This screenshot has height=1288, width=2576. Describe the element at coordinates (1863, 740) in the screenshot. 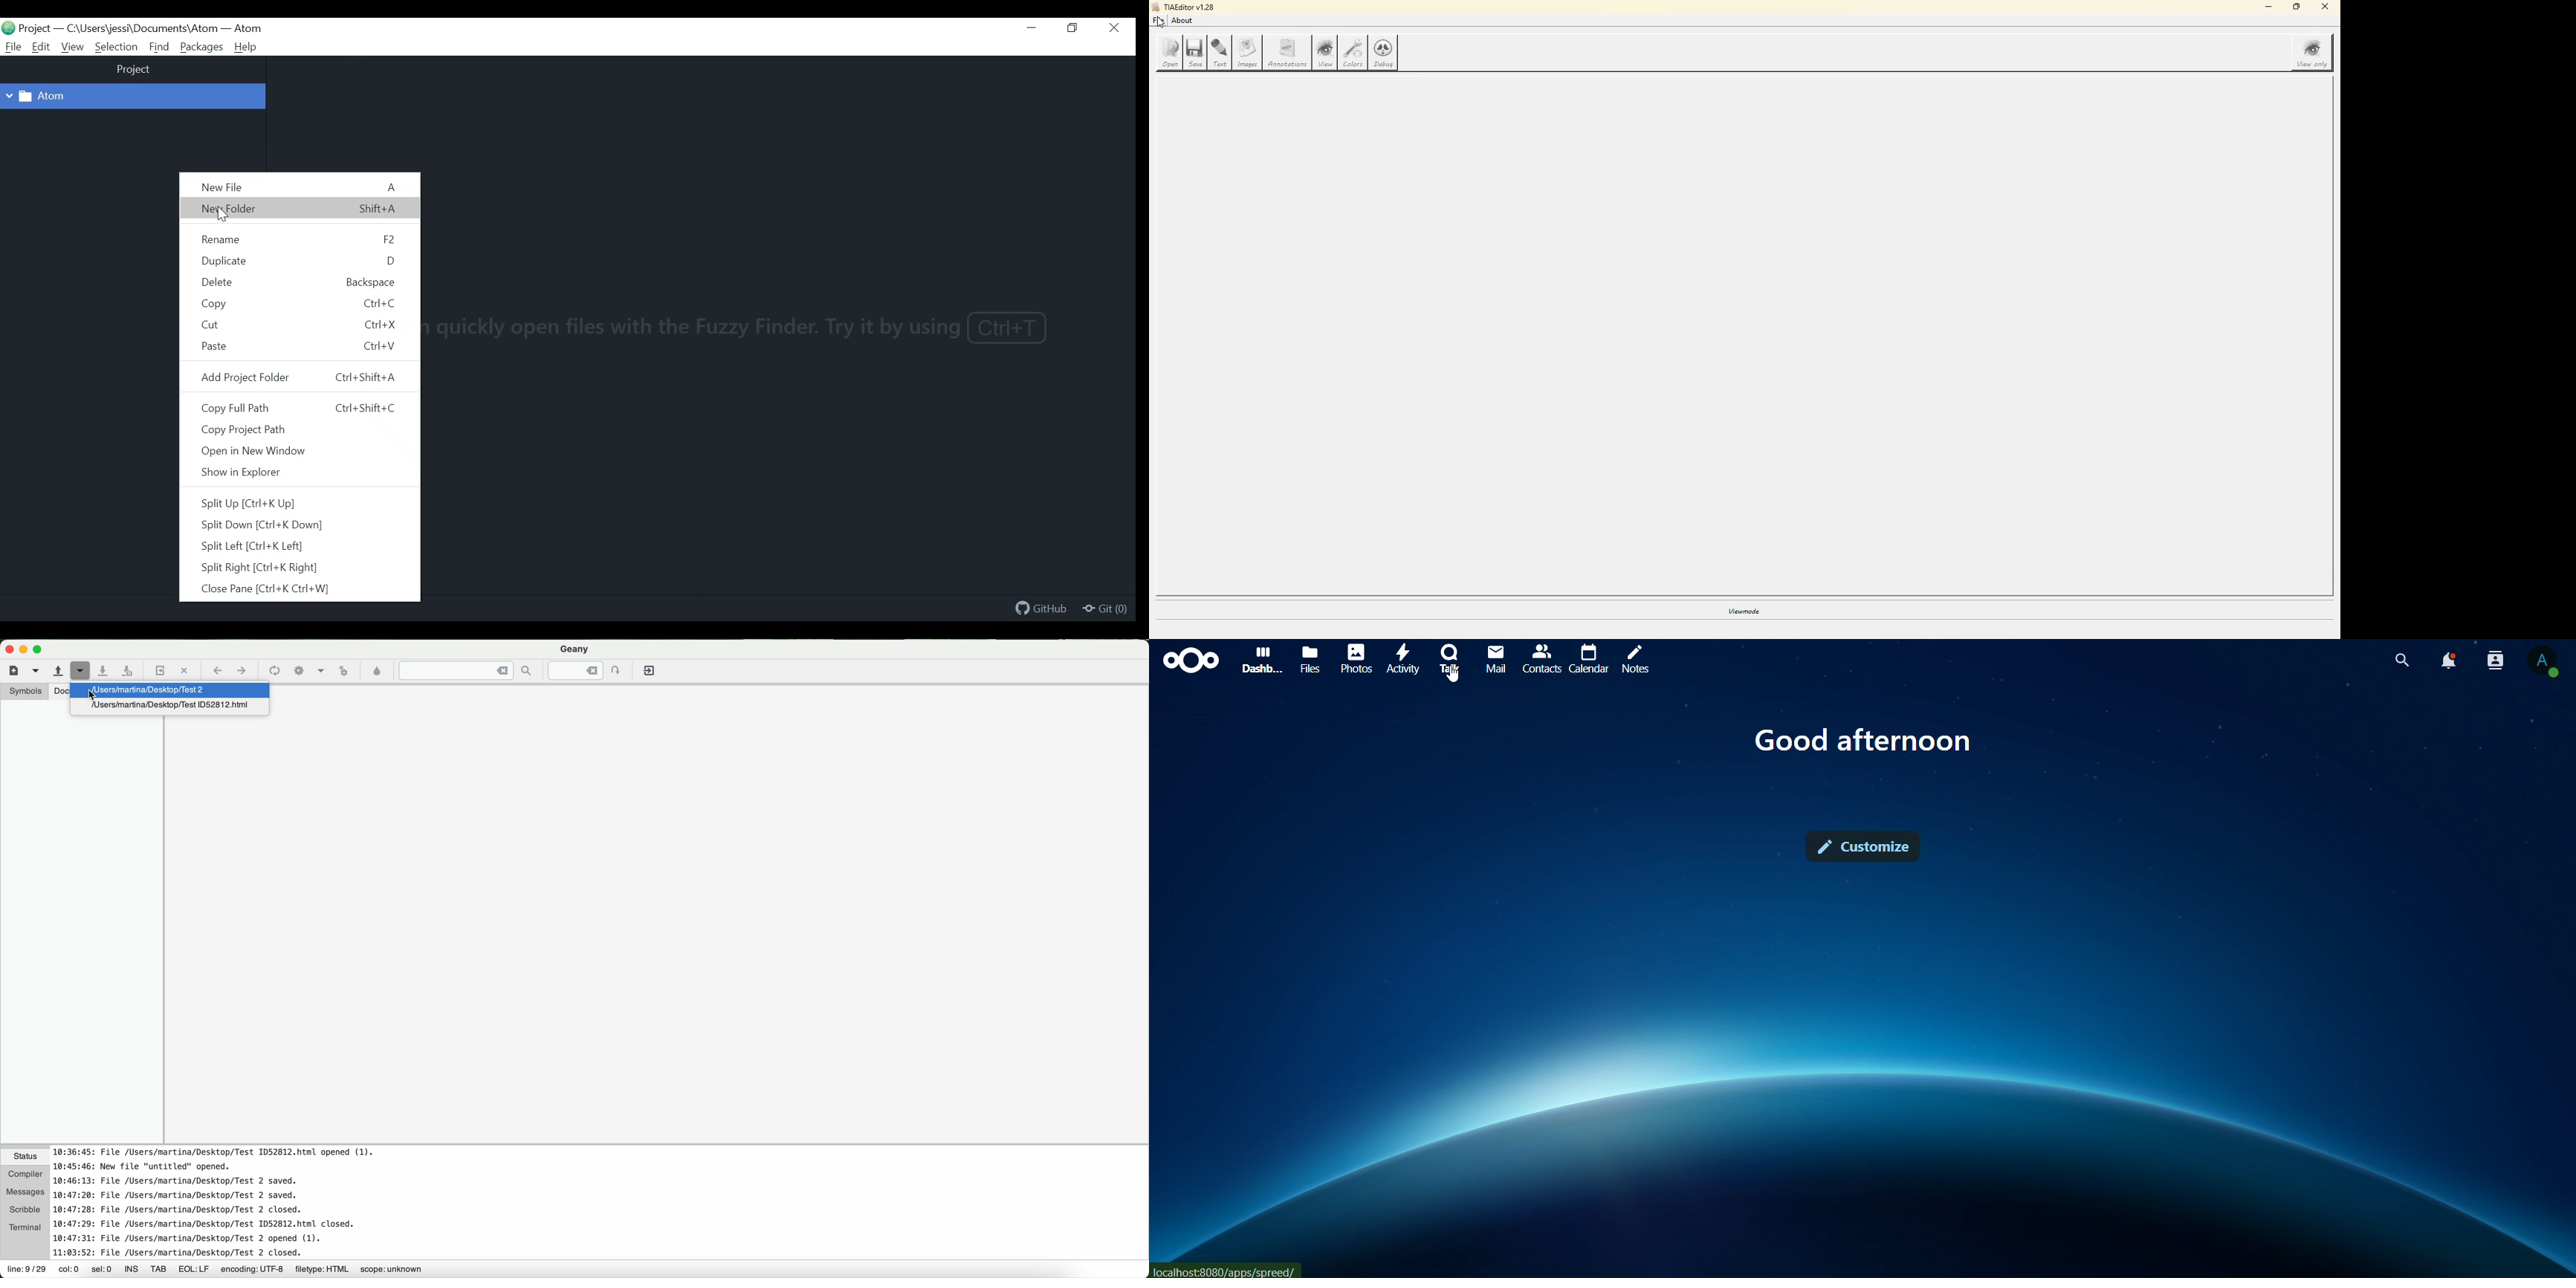

I see `good afternoon` at that location.